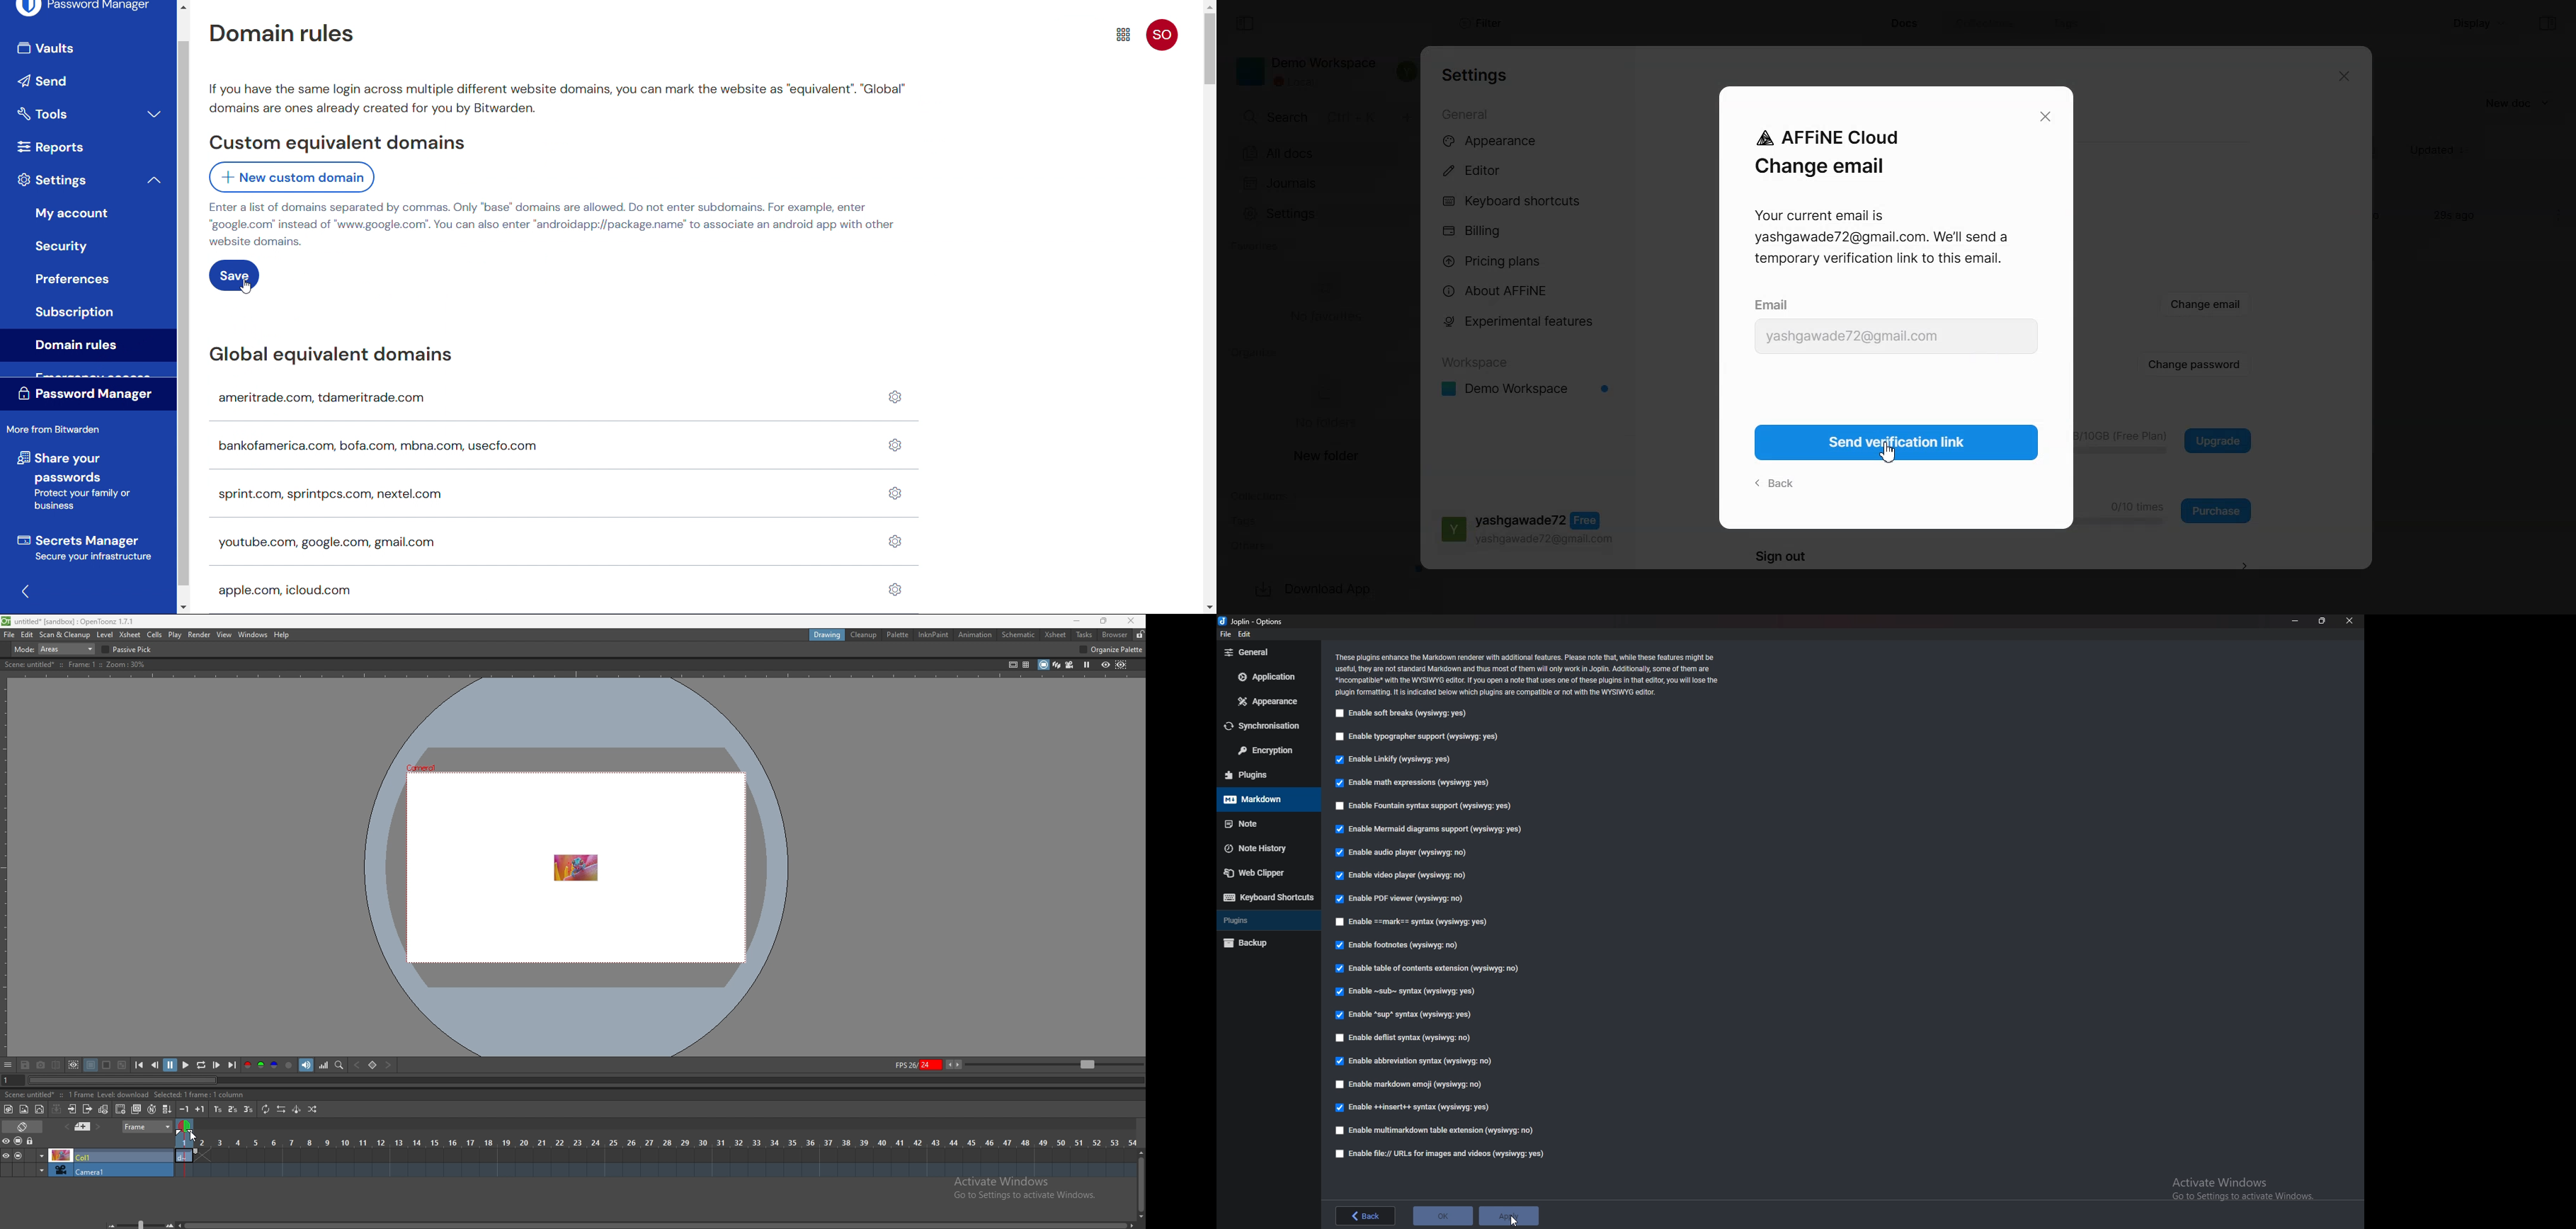 The height and width of the screenshot is (1232, 2576). What do you see at coordinates (1512, 1221) in the screenshot?
I see `cursor` at bounding box center [1512, 1221].